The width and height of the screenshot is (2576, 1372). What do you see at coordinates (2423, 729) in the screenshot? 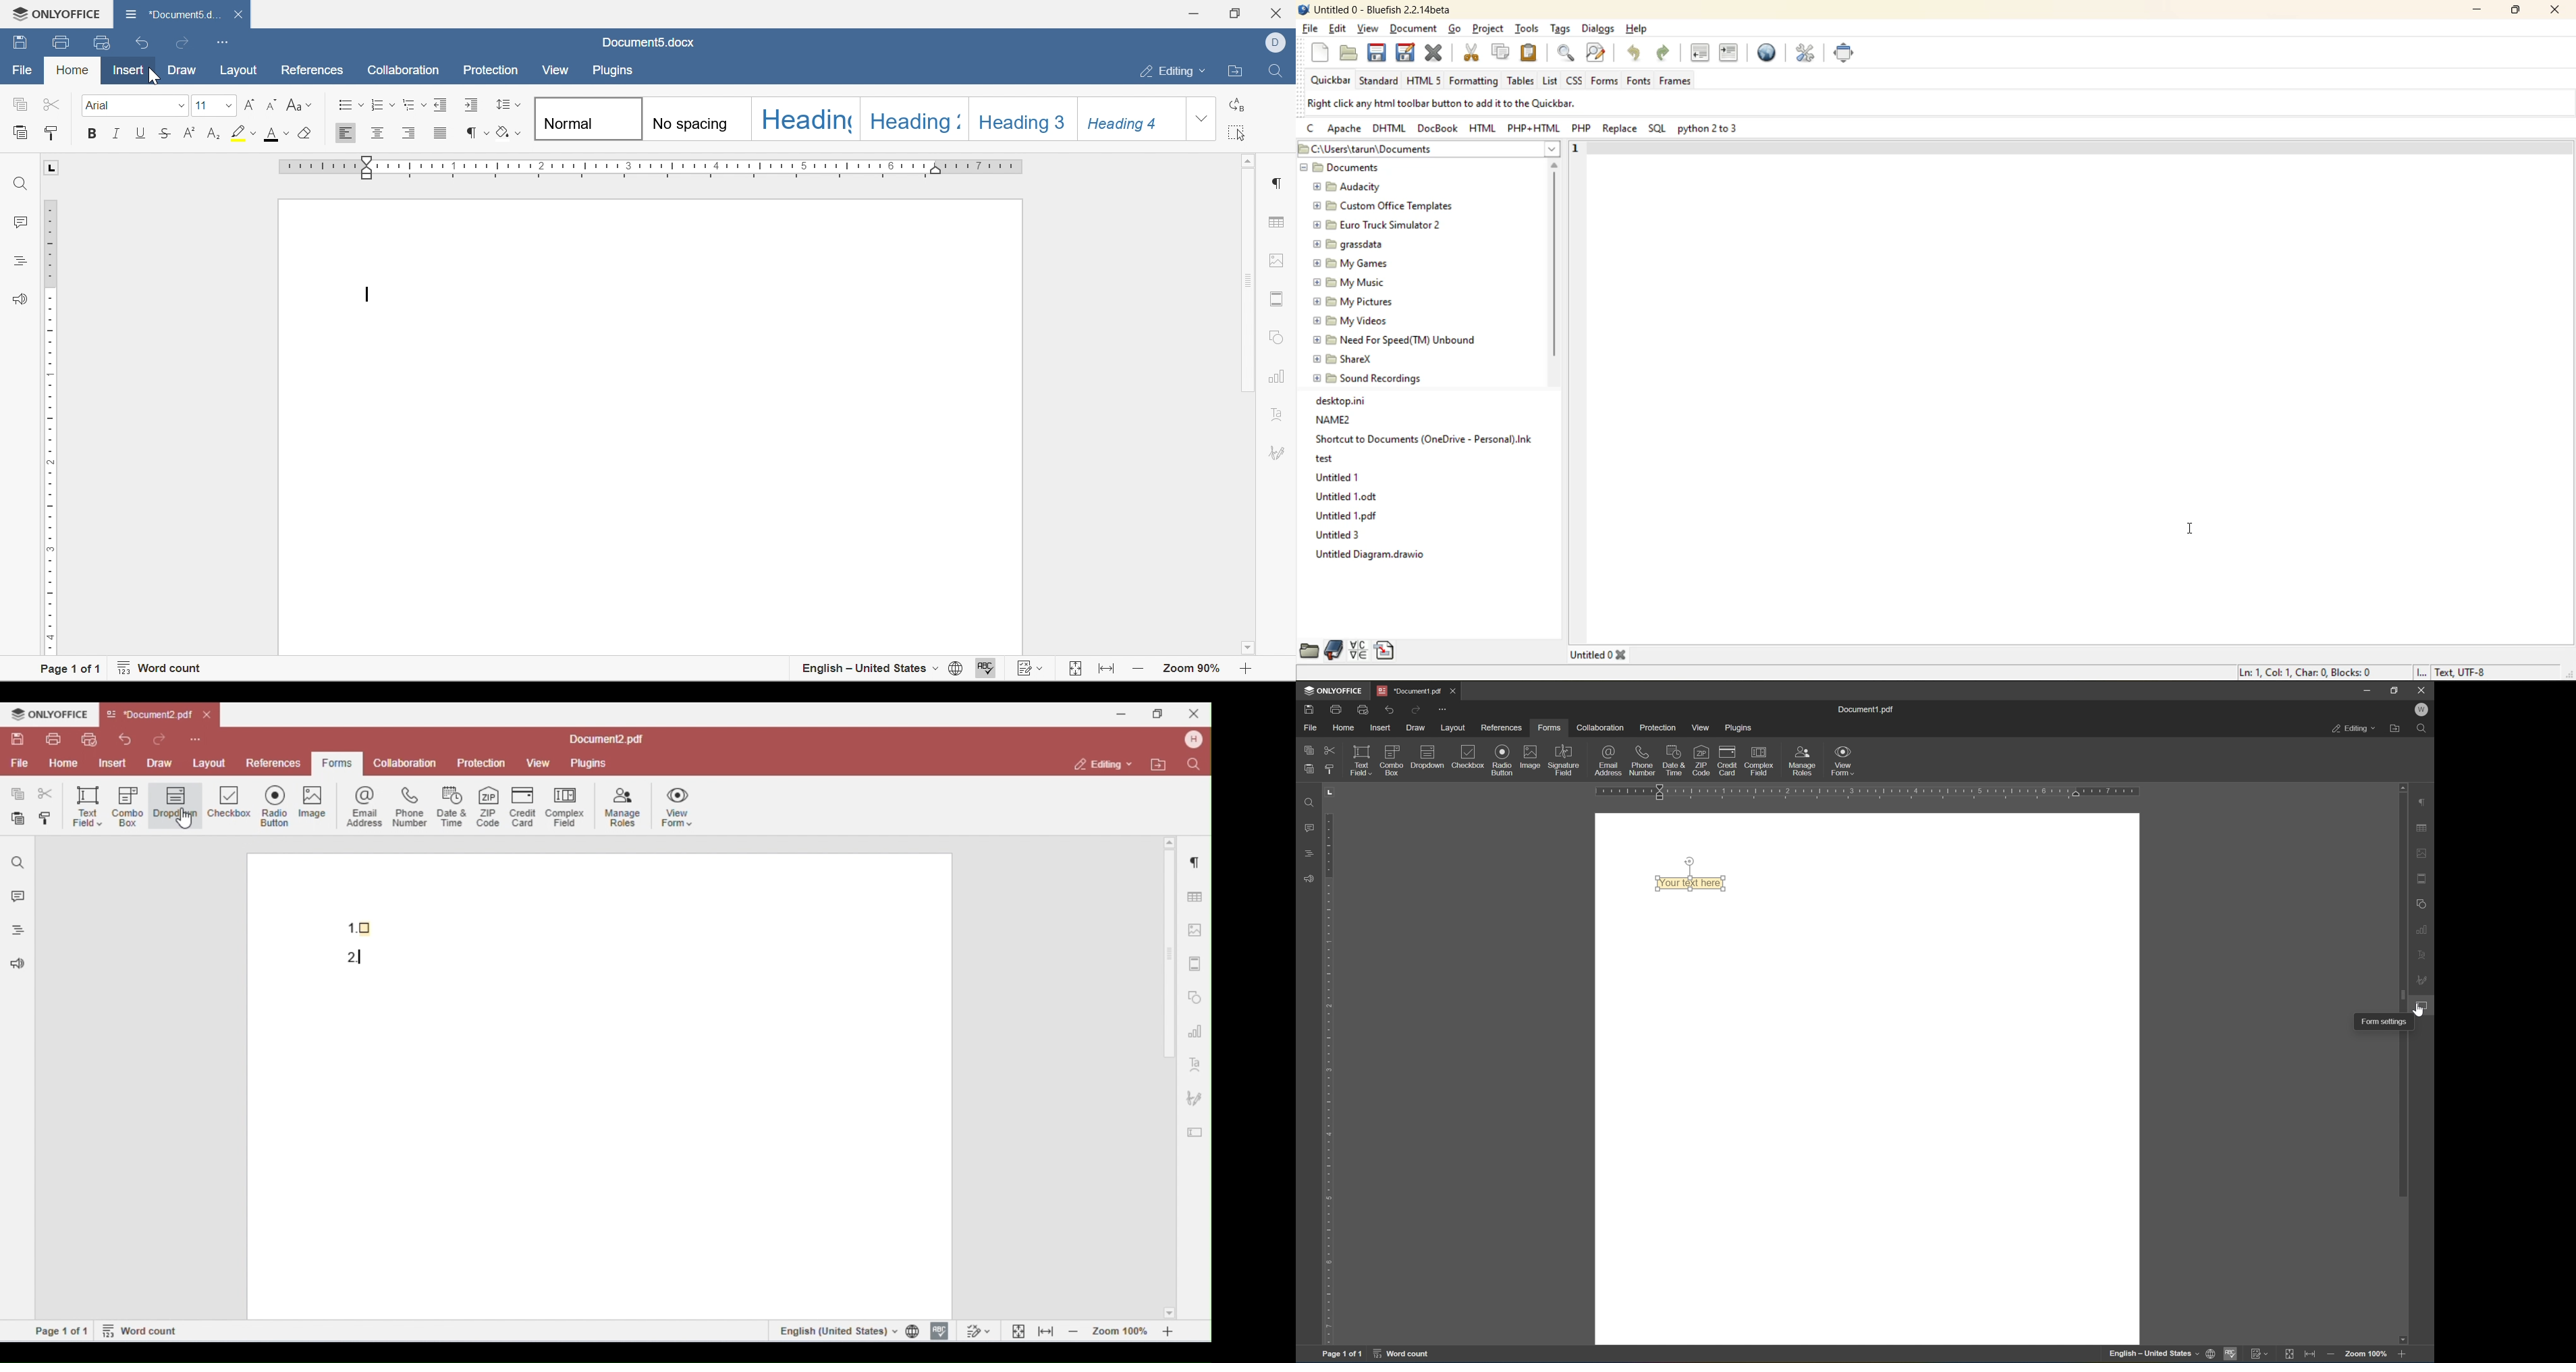
I see `find` at bounding box center [2423, 729].